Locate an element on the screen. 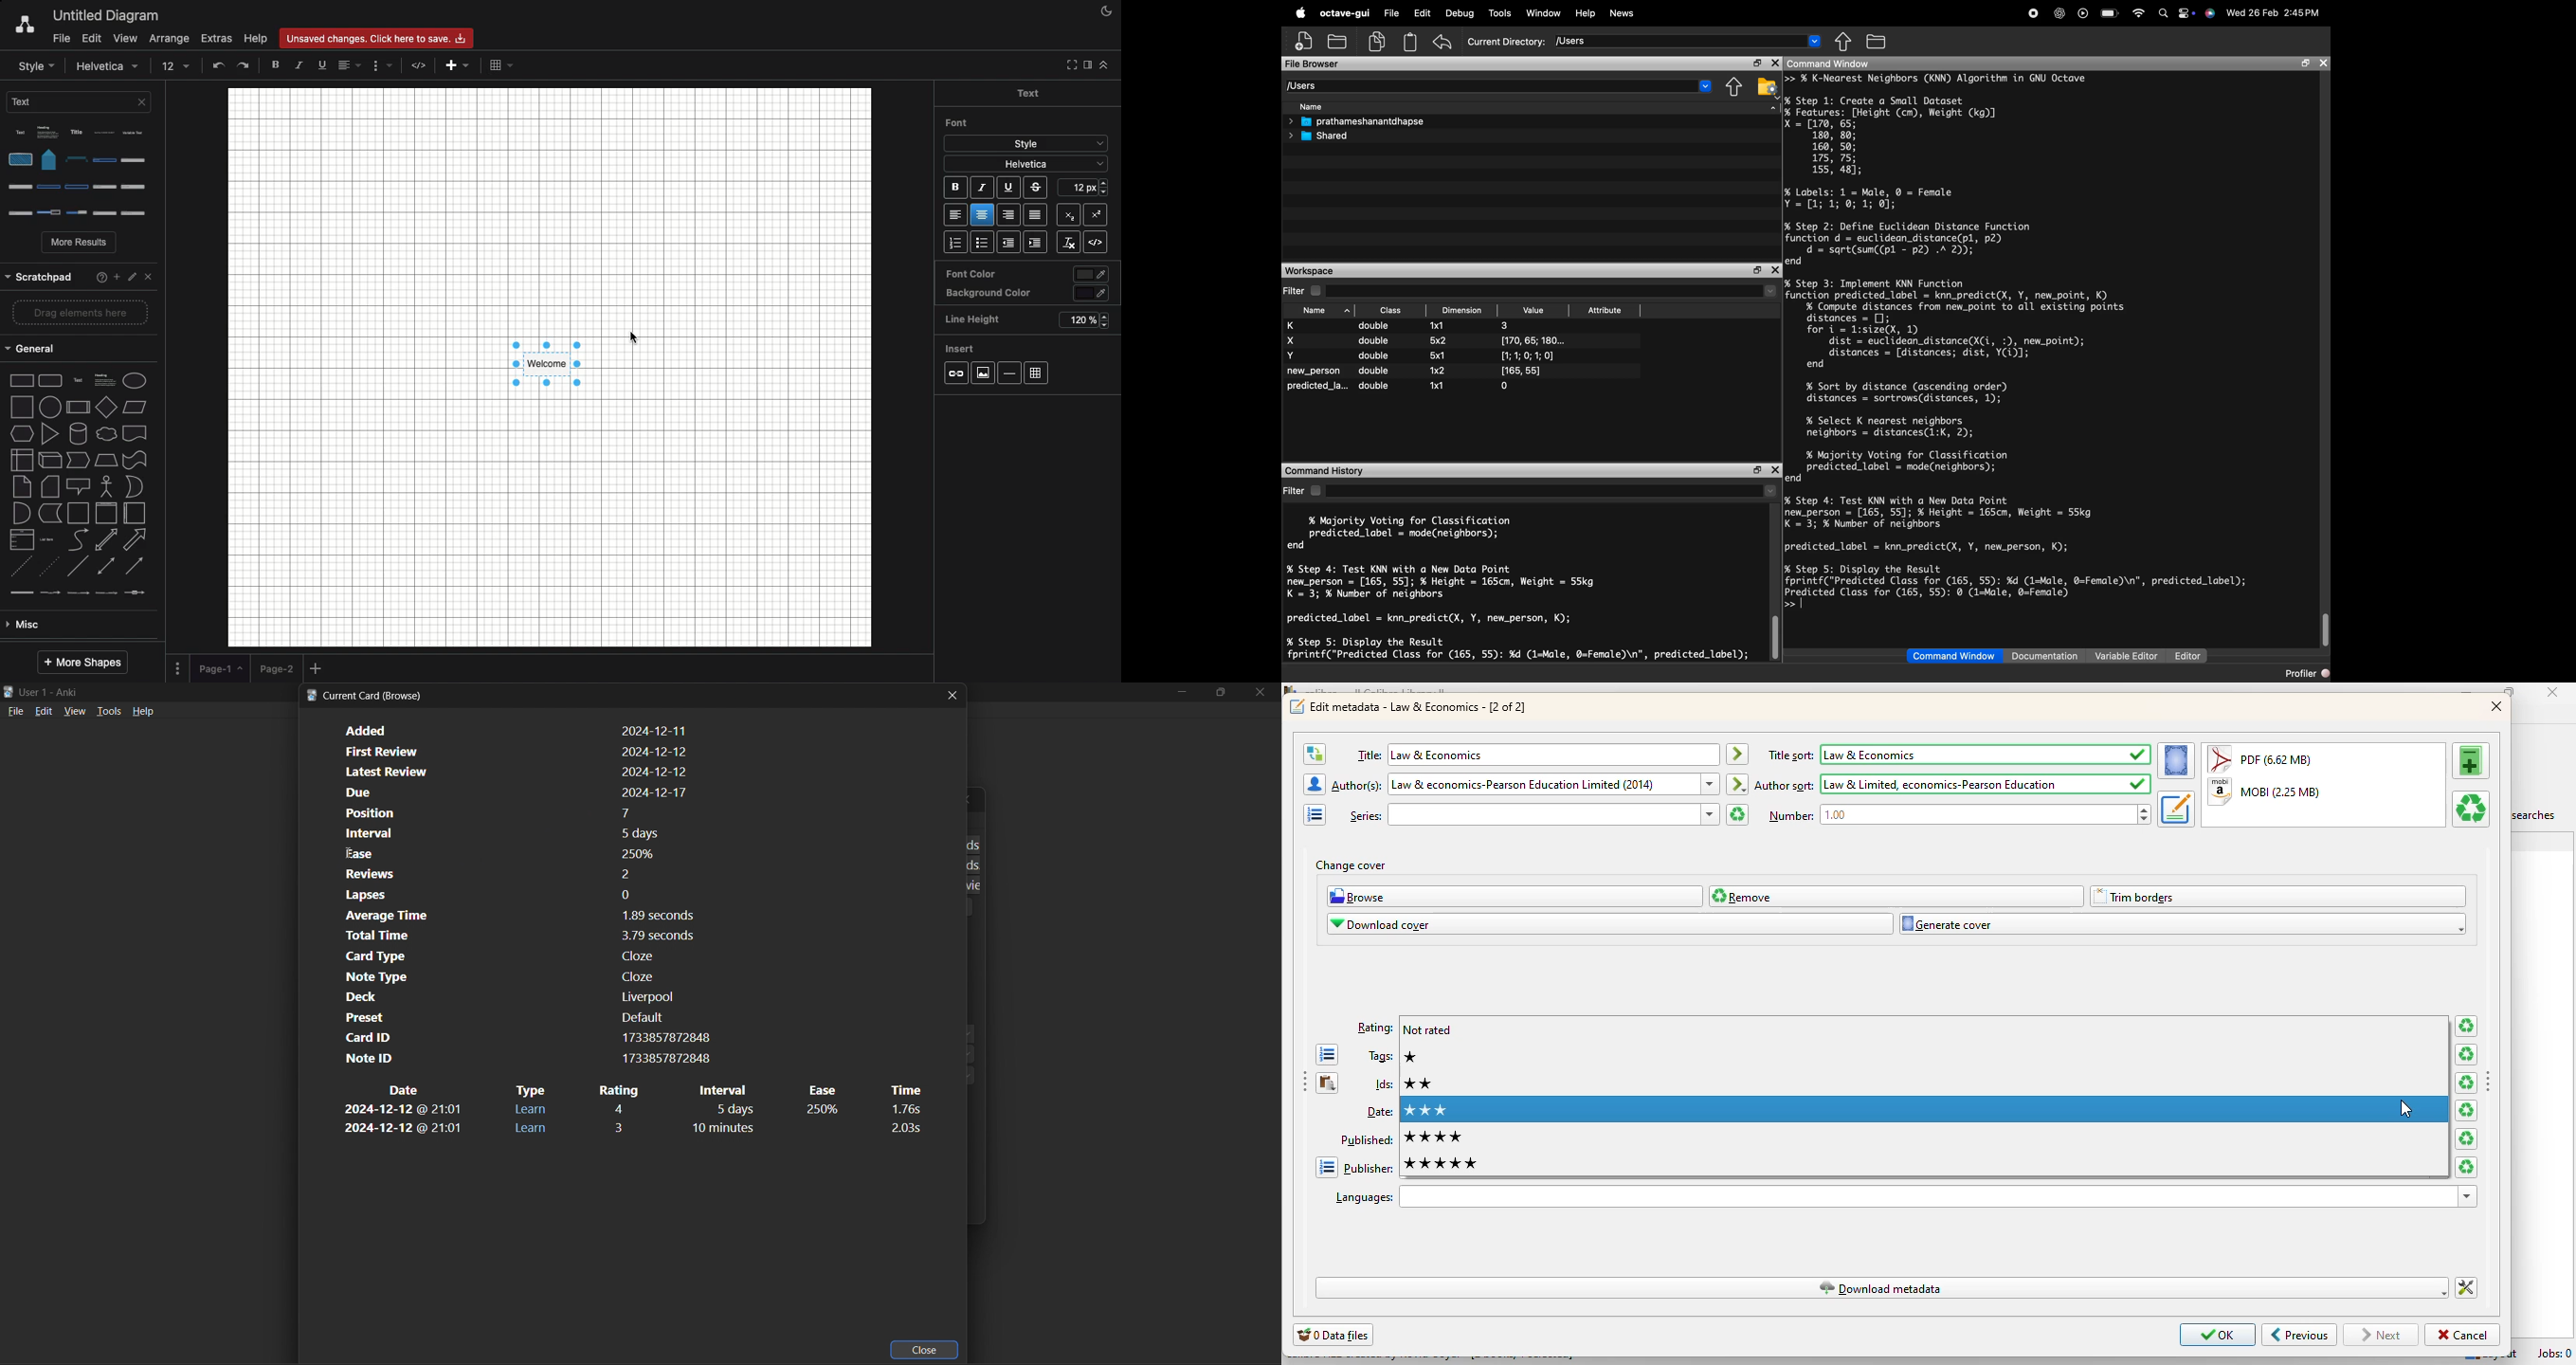 This screenshot has width=2576, height=1372. Sidebar is located at coordinates (1086, 65).